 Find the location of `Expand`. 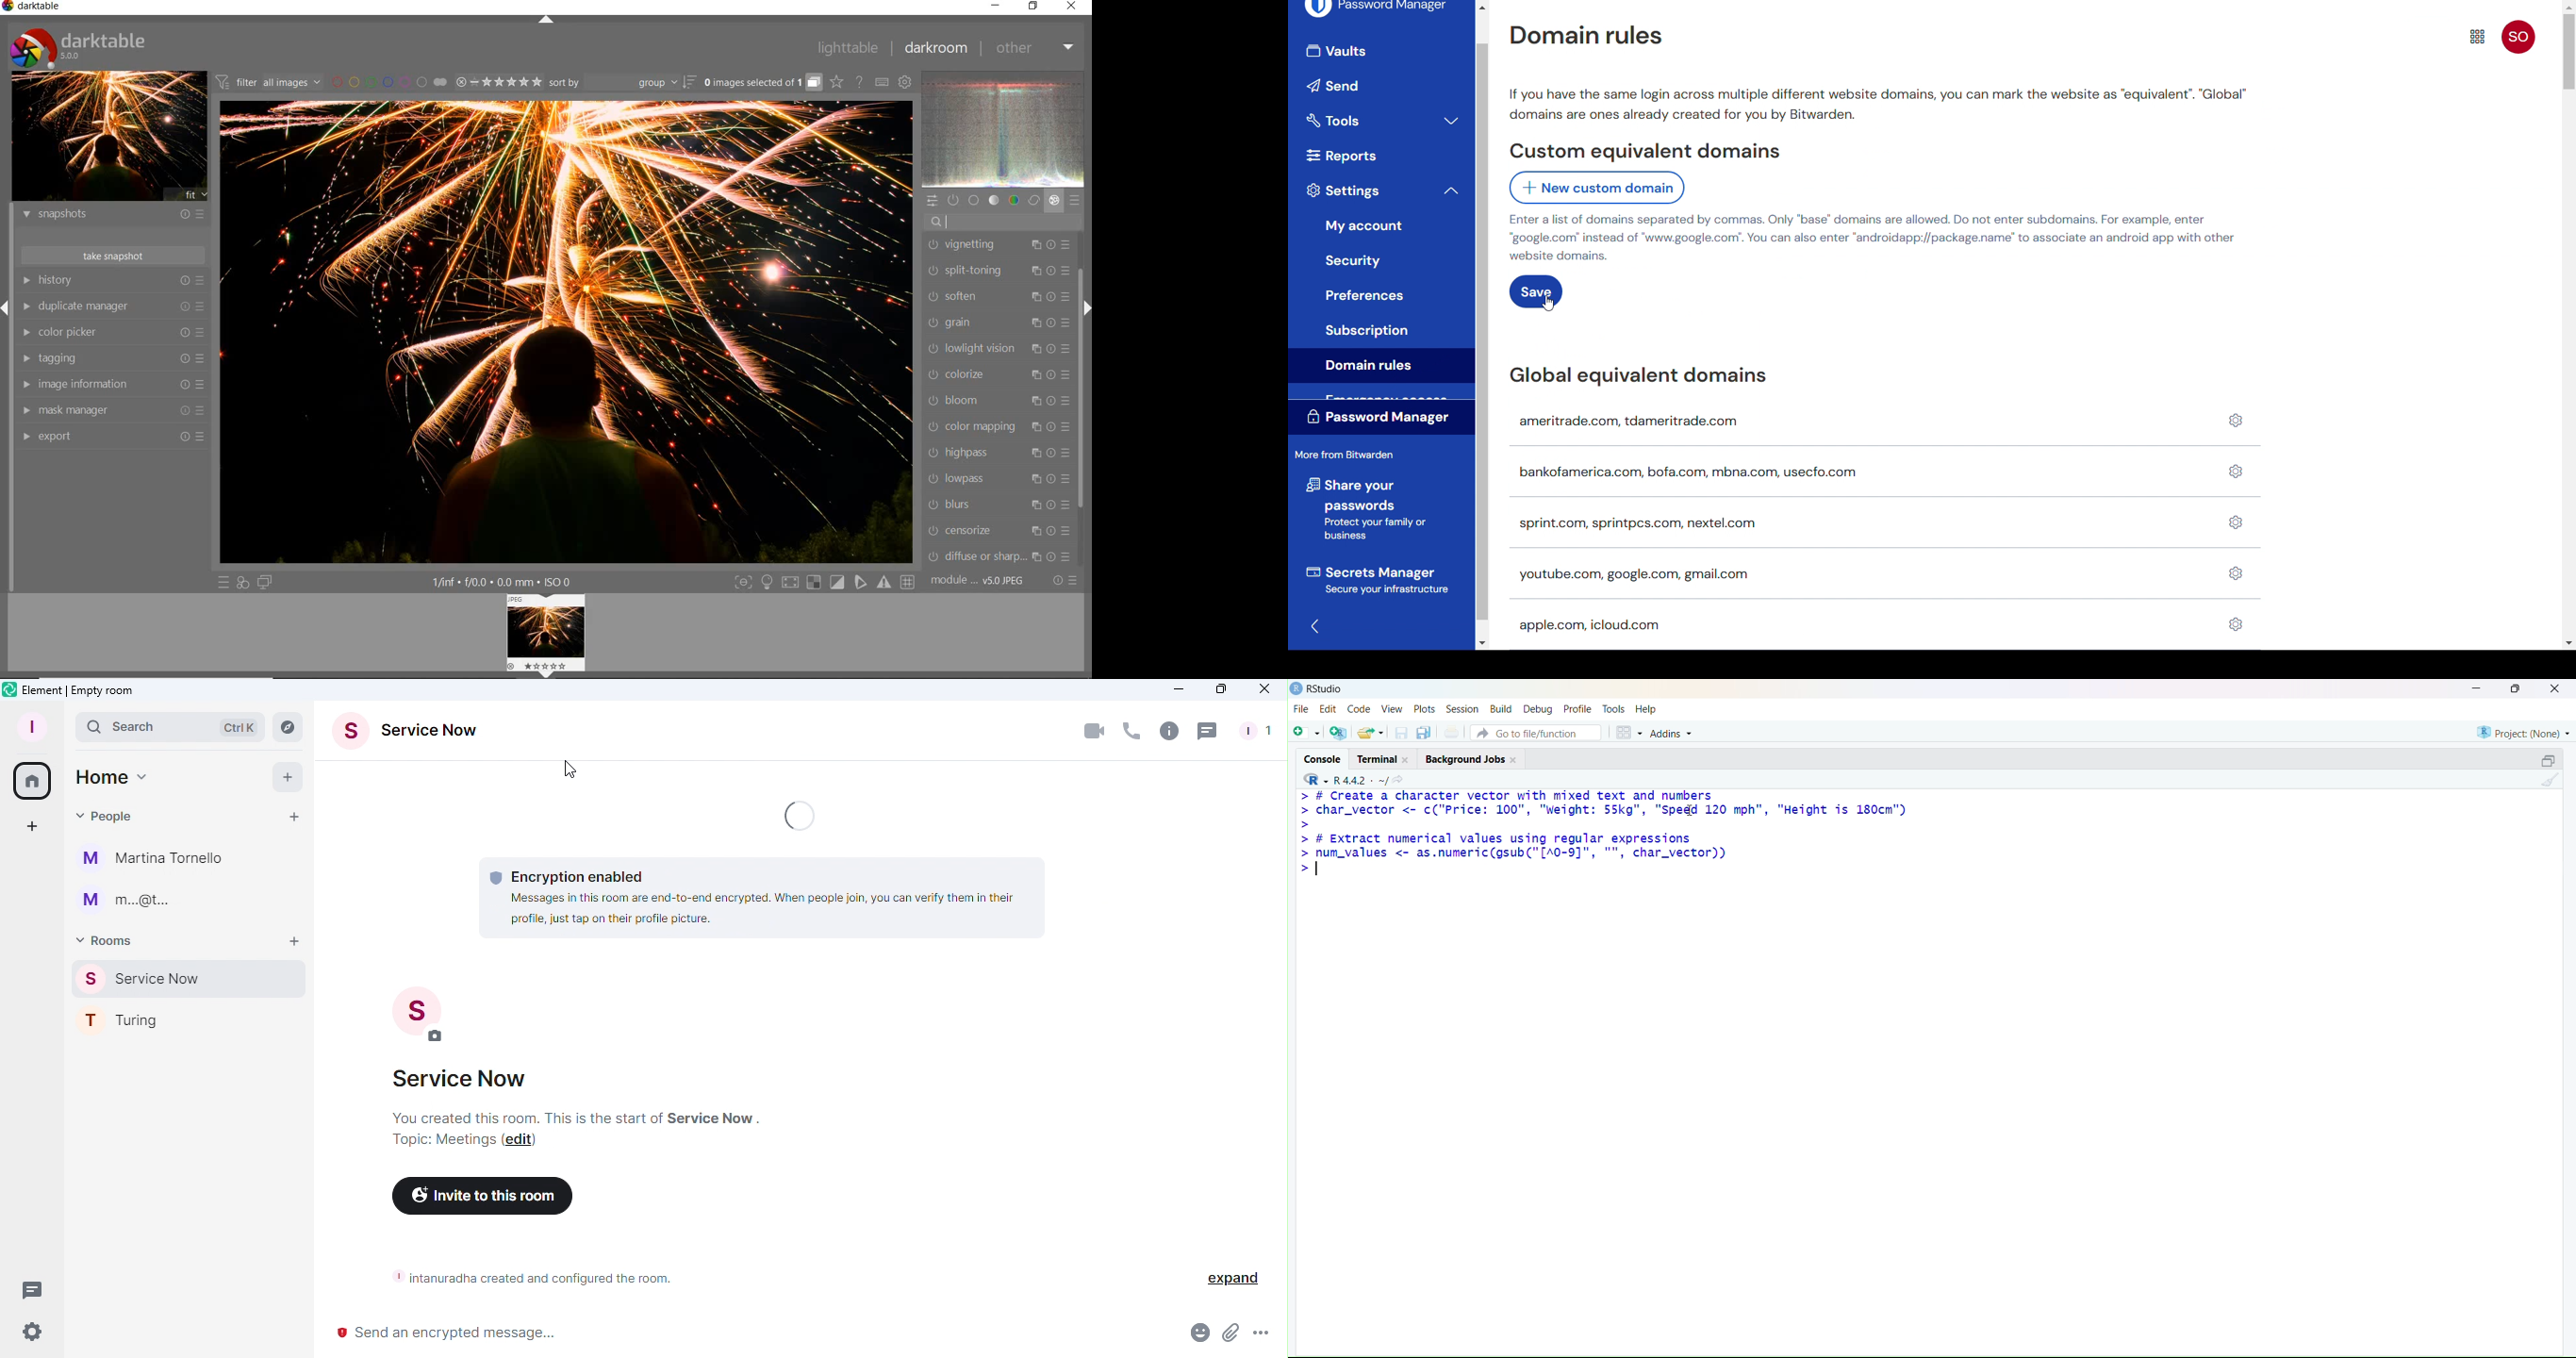

Expand is located at coordinates (1228, 1277).